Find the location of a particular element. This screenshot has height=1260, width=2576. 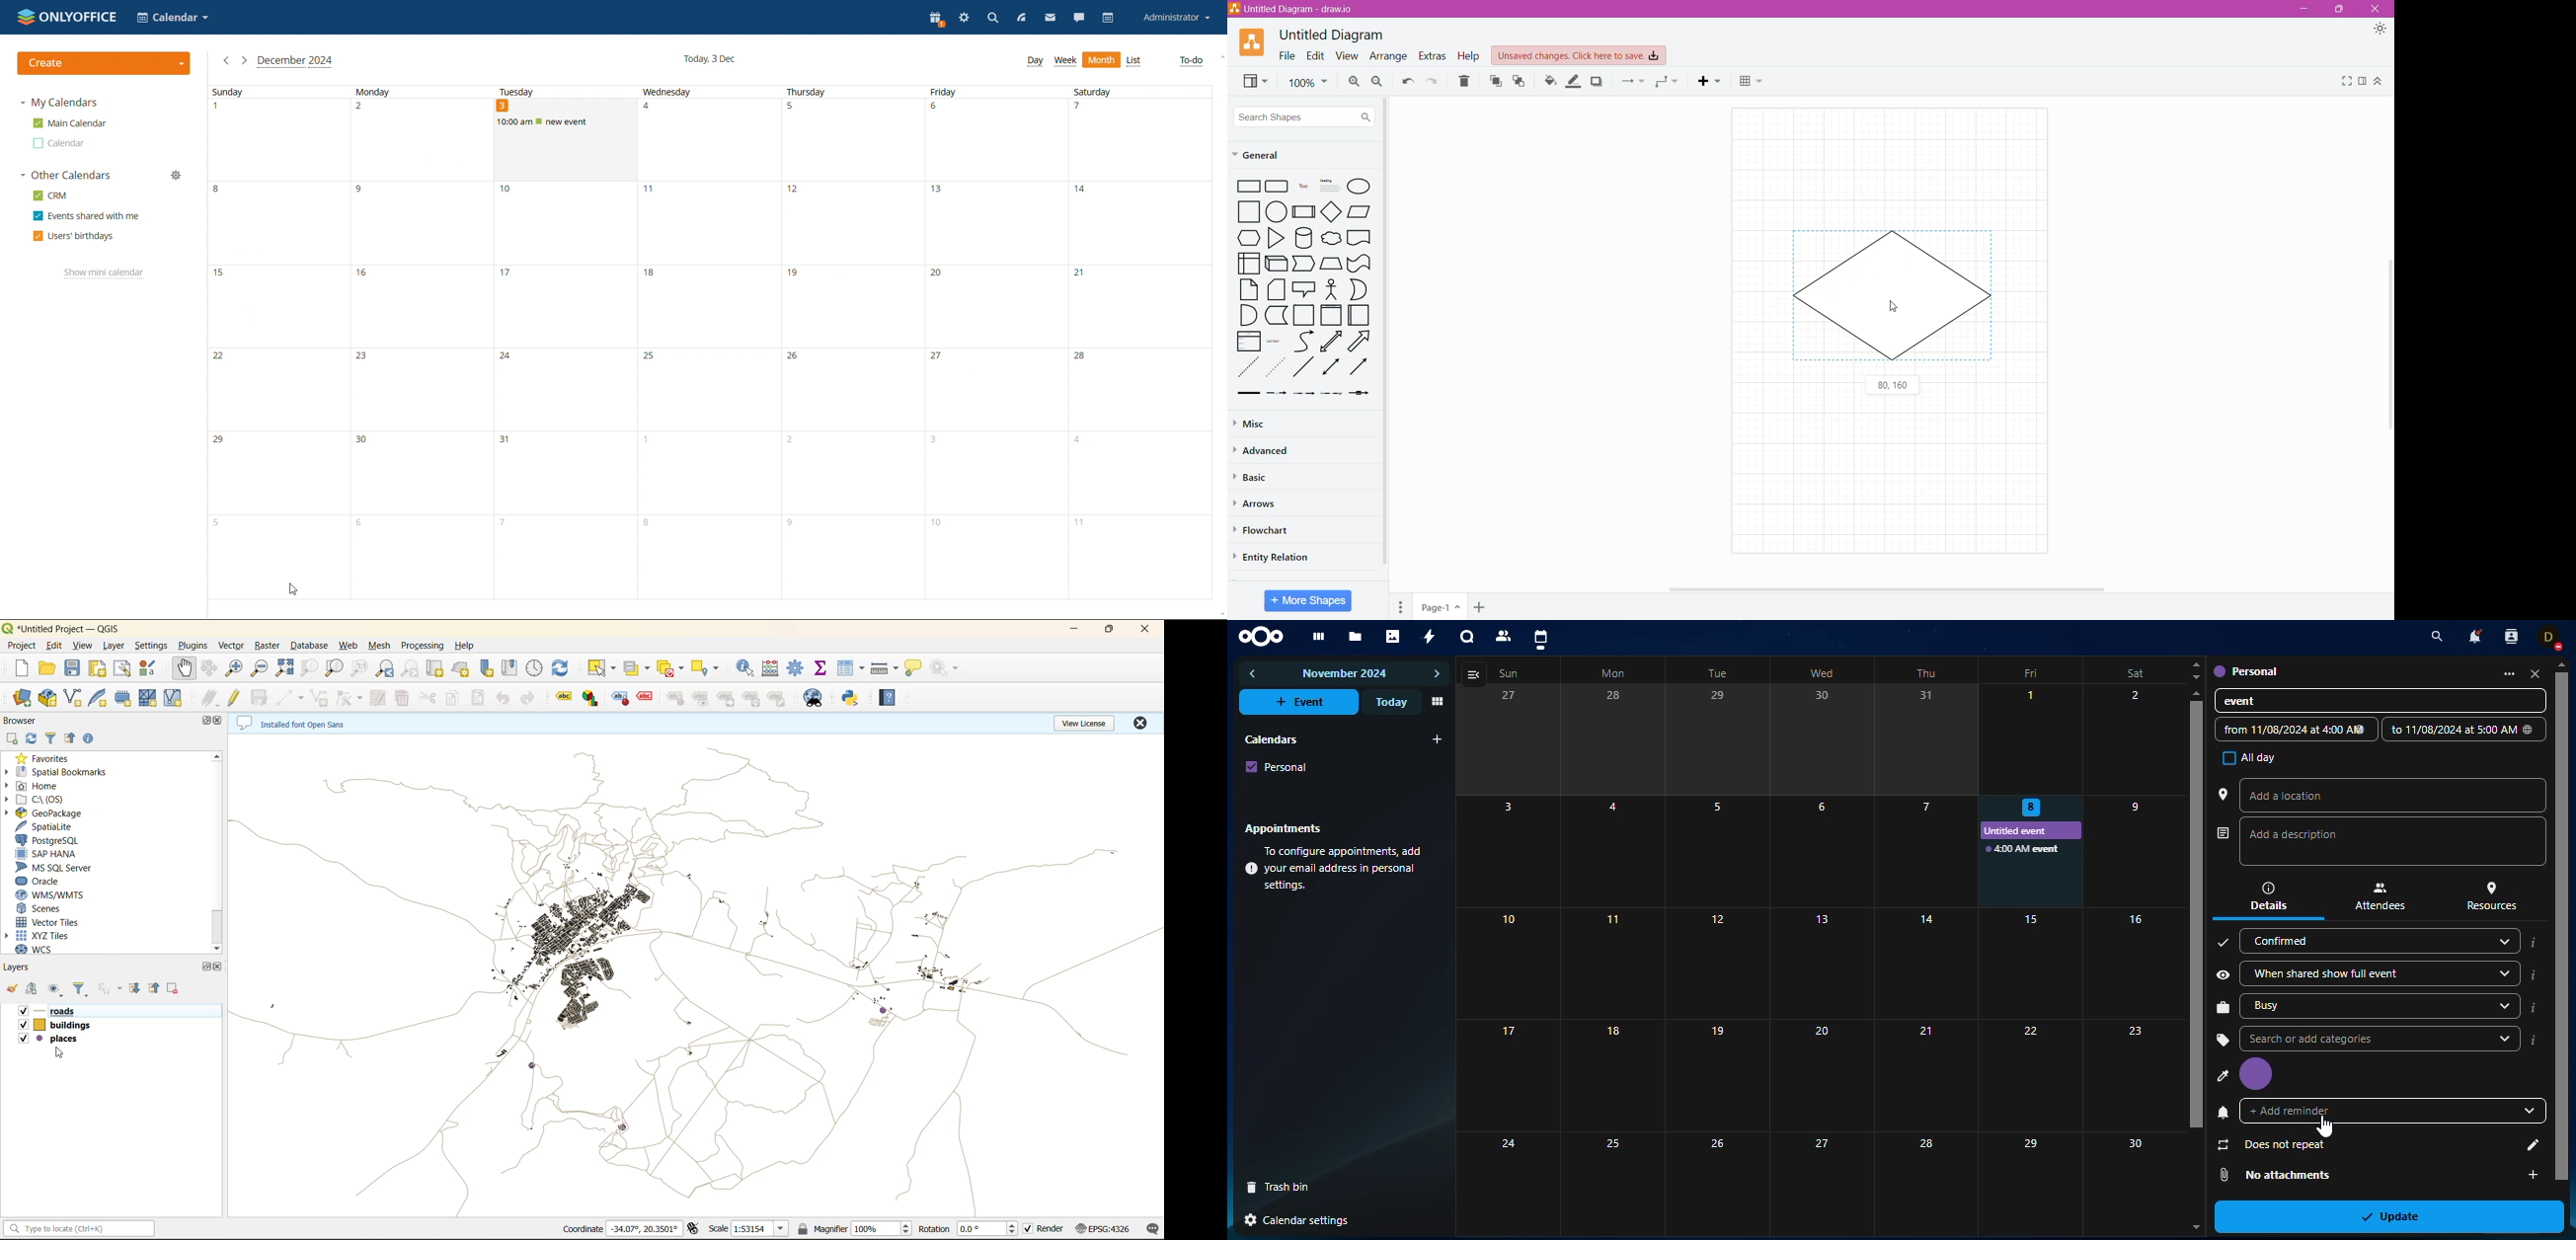

photos is located at coordinates (1394, 637).